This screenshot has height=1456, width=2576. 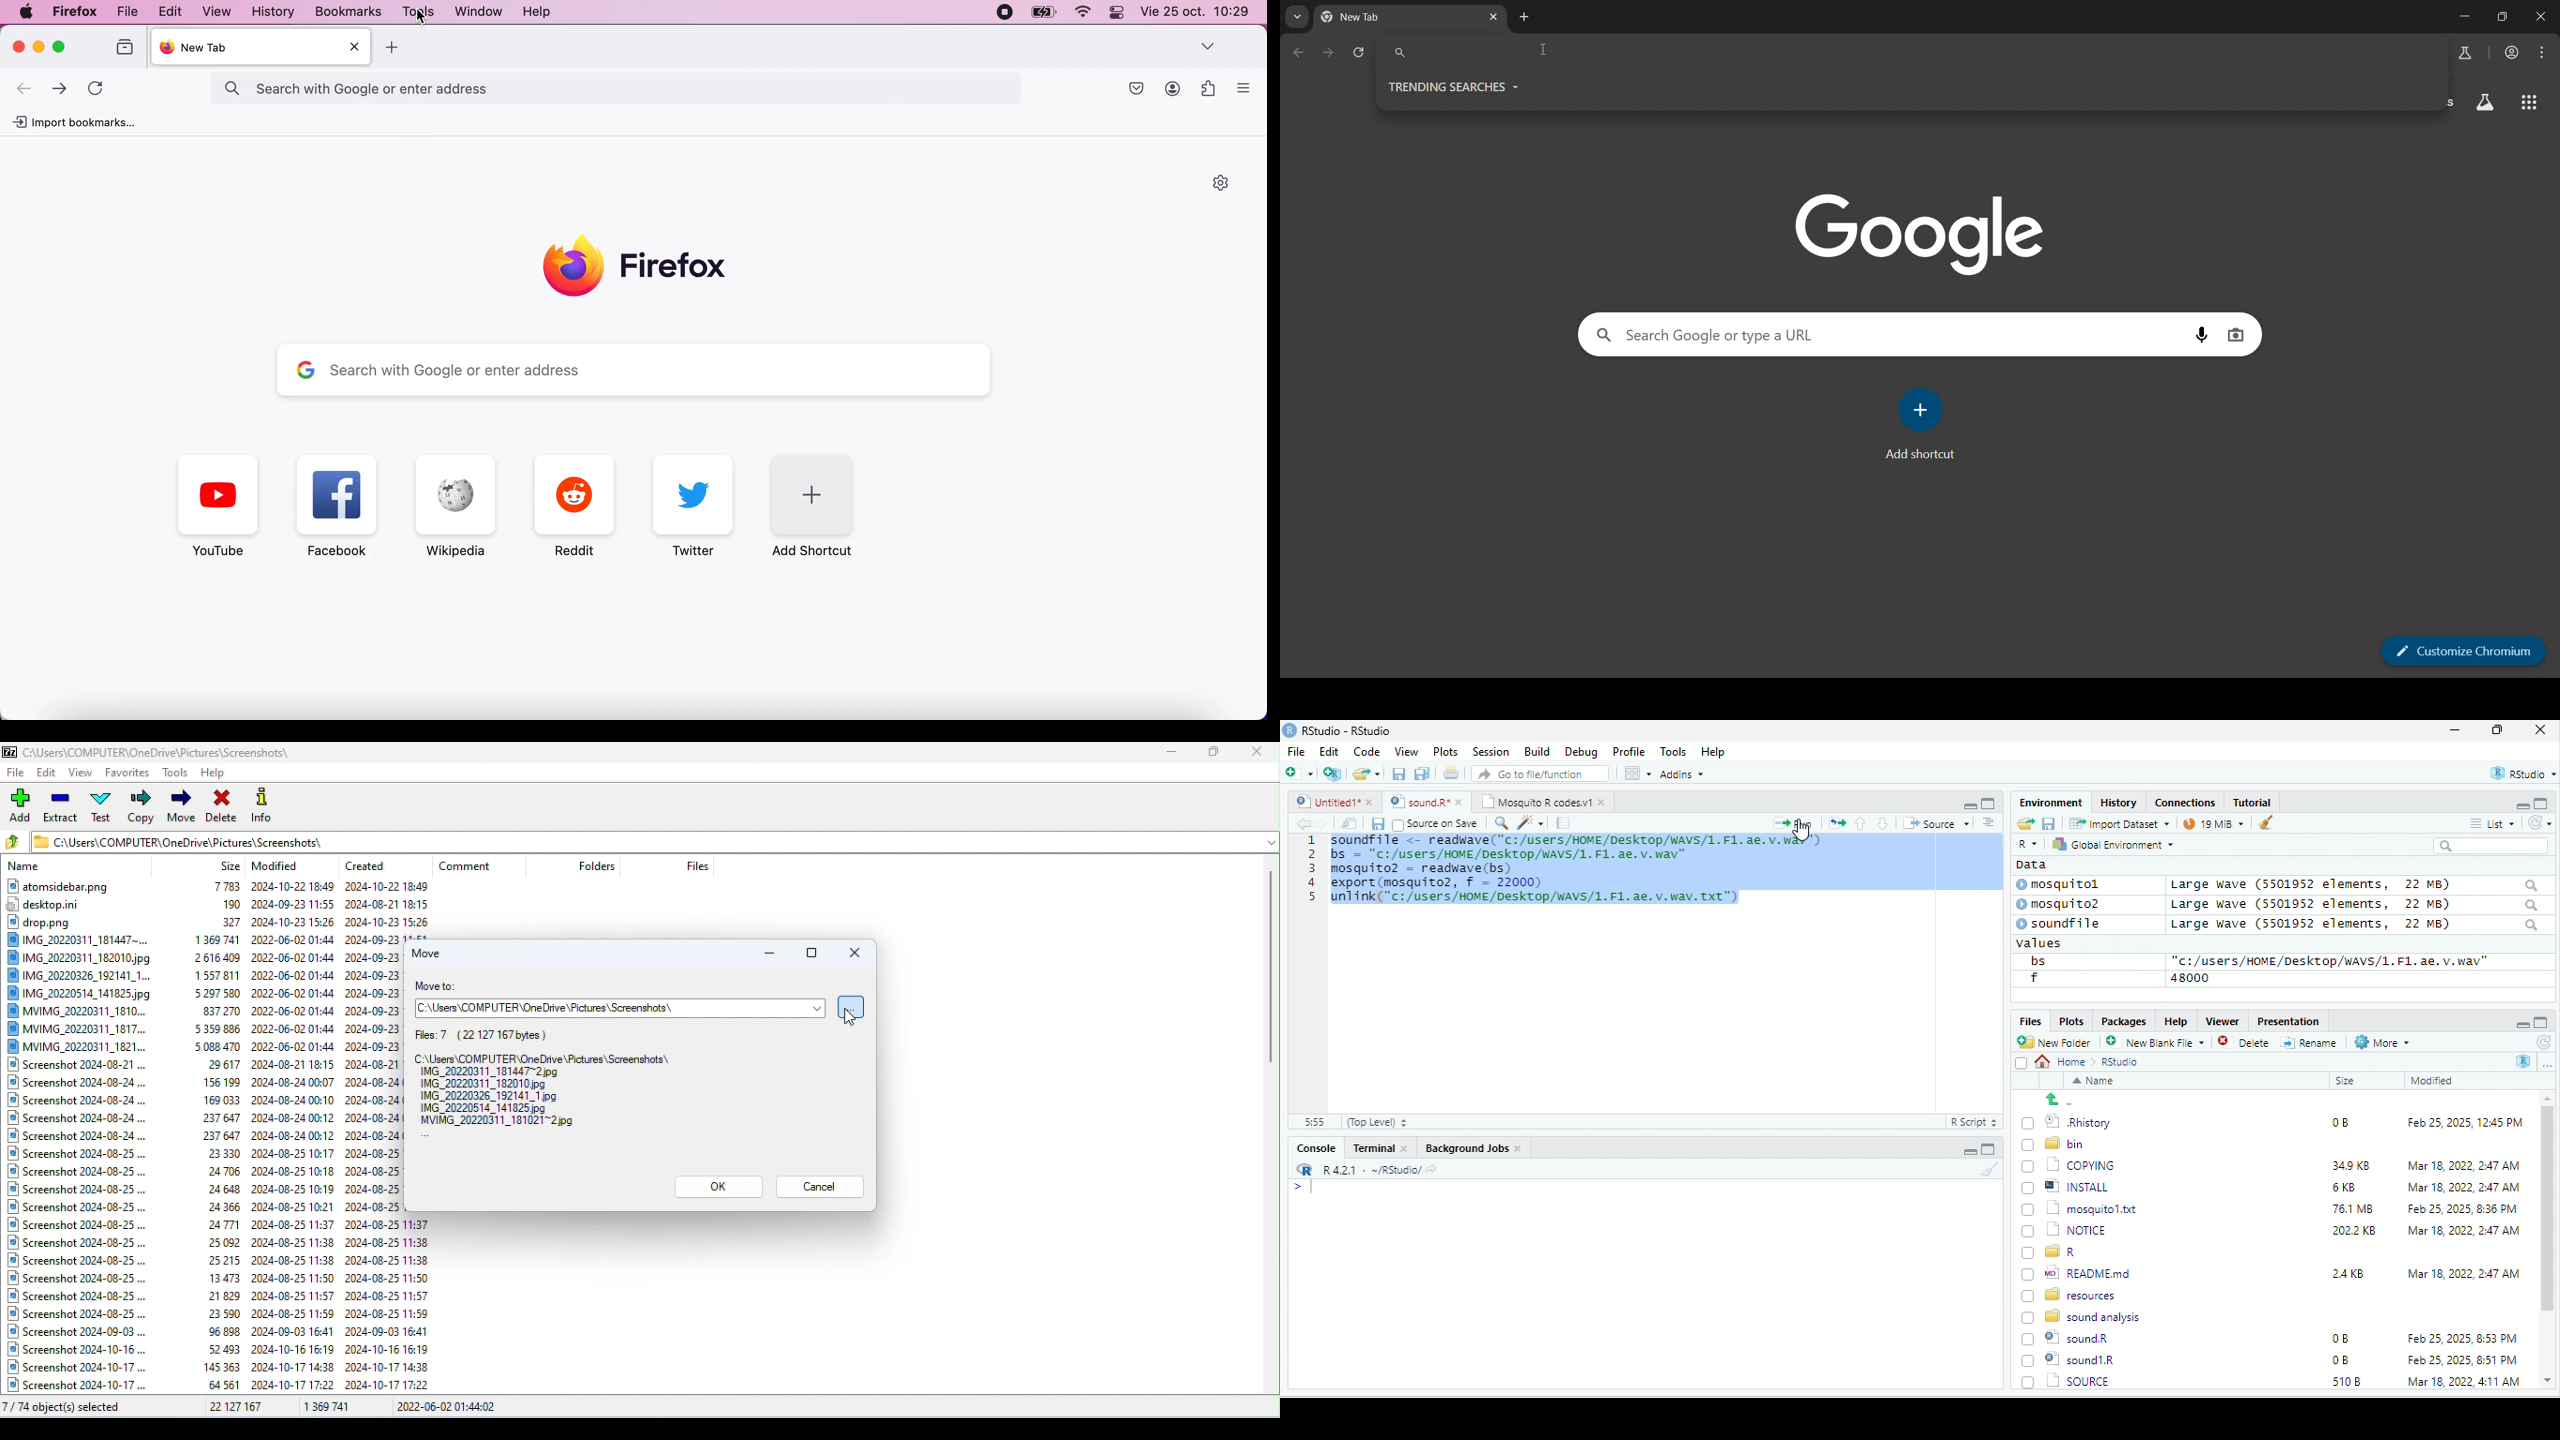 I want to click on © mosquito?, so click(x=2064, y=902).